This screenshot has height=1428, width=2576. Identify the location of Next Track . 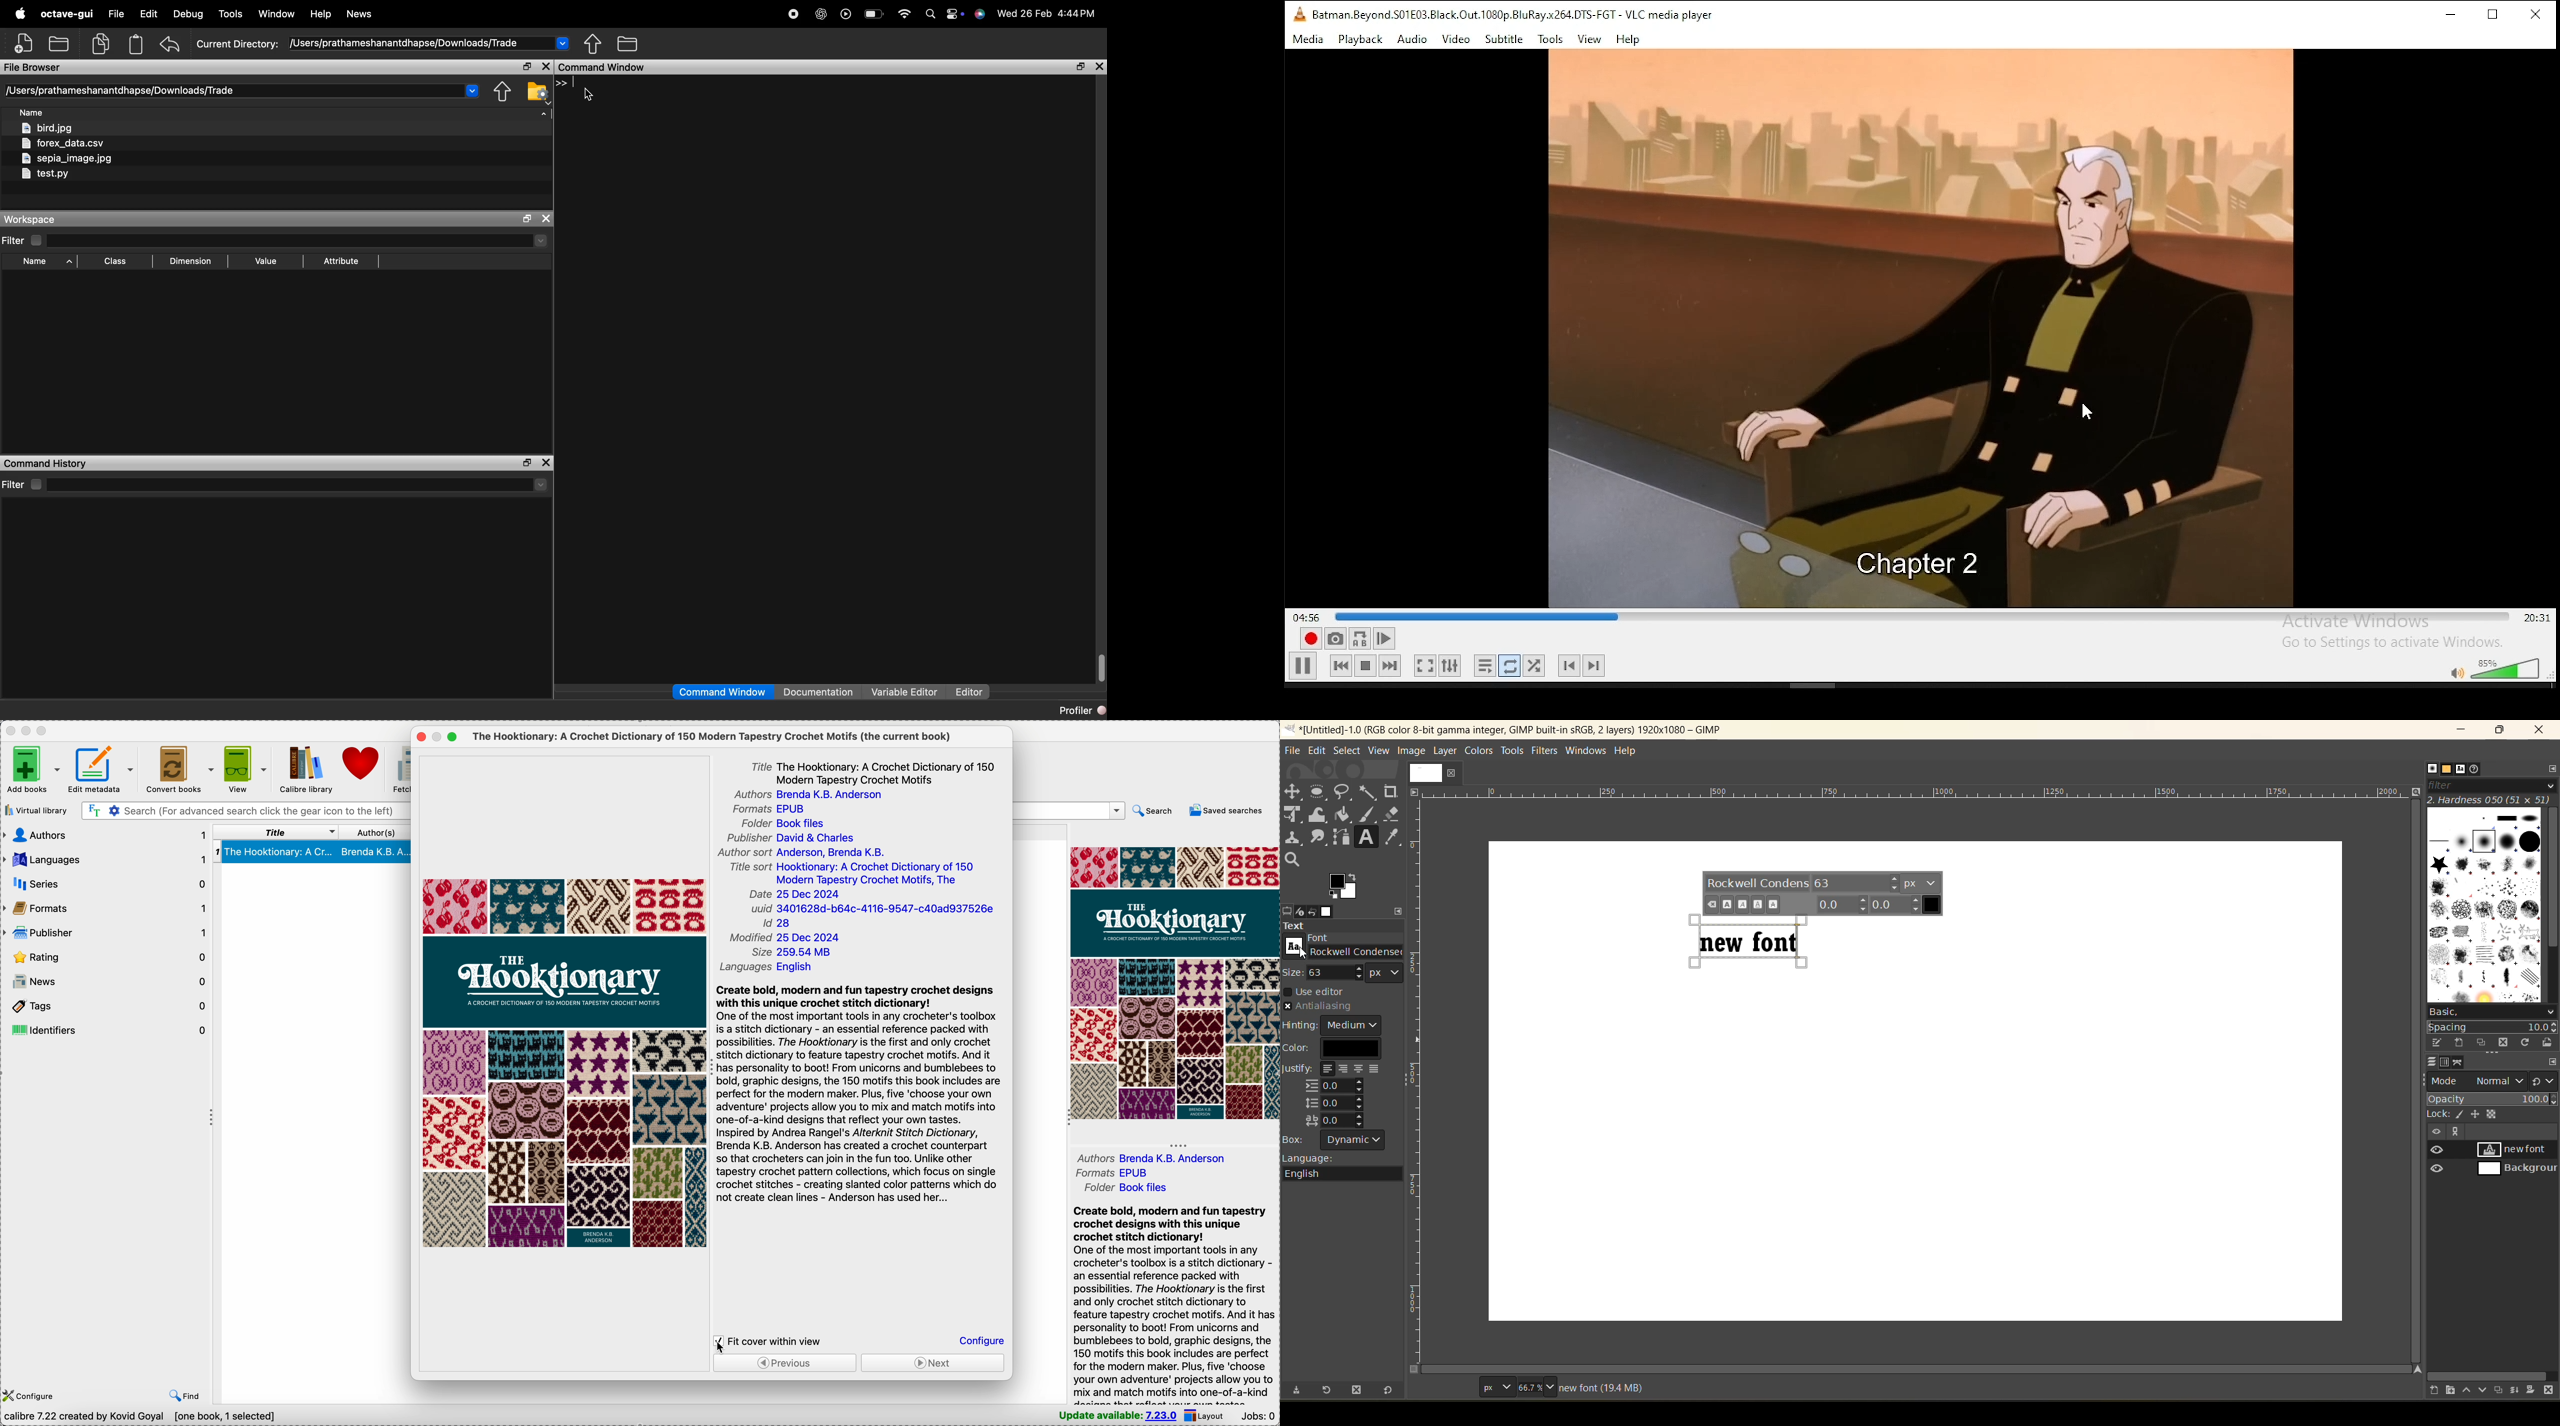
(1597, 665).